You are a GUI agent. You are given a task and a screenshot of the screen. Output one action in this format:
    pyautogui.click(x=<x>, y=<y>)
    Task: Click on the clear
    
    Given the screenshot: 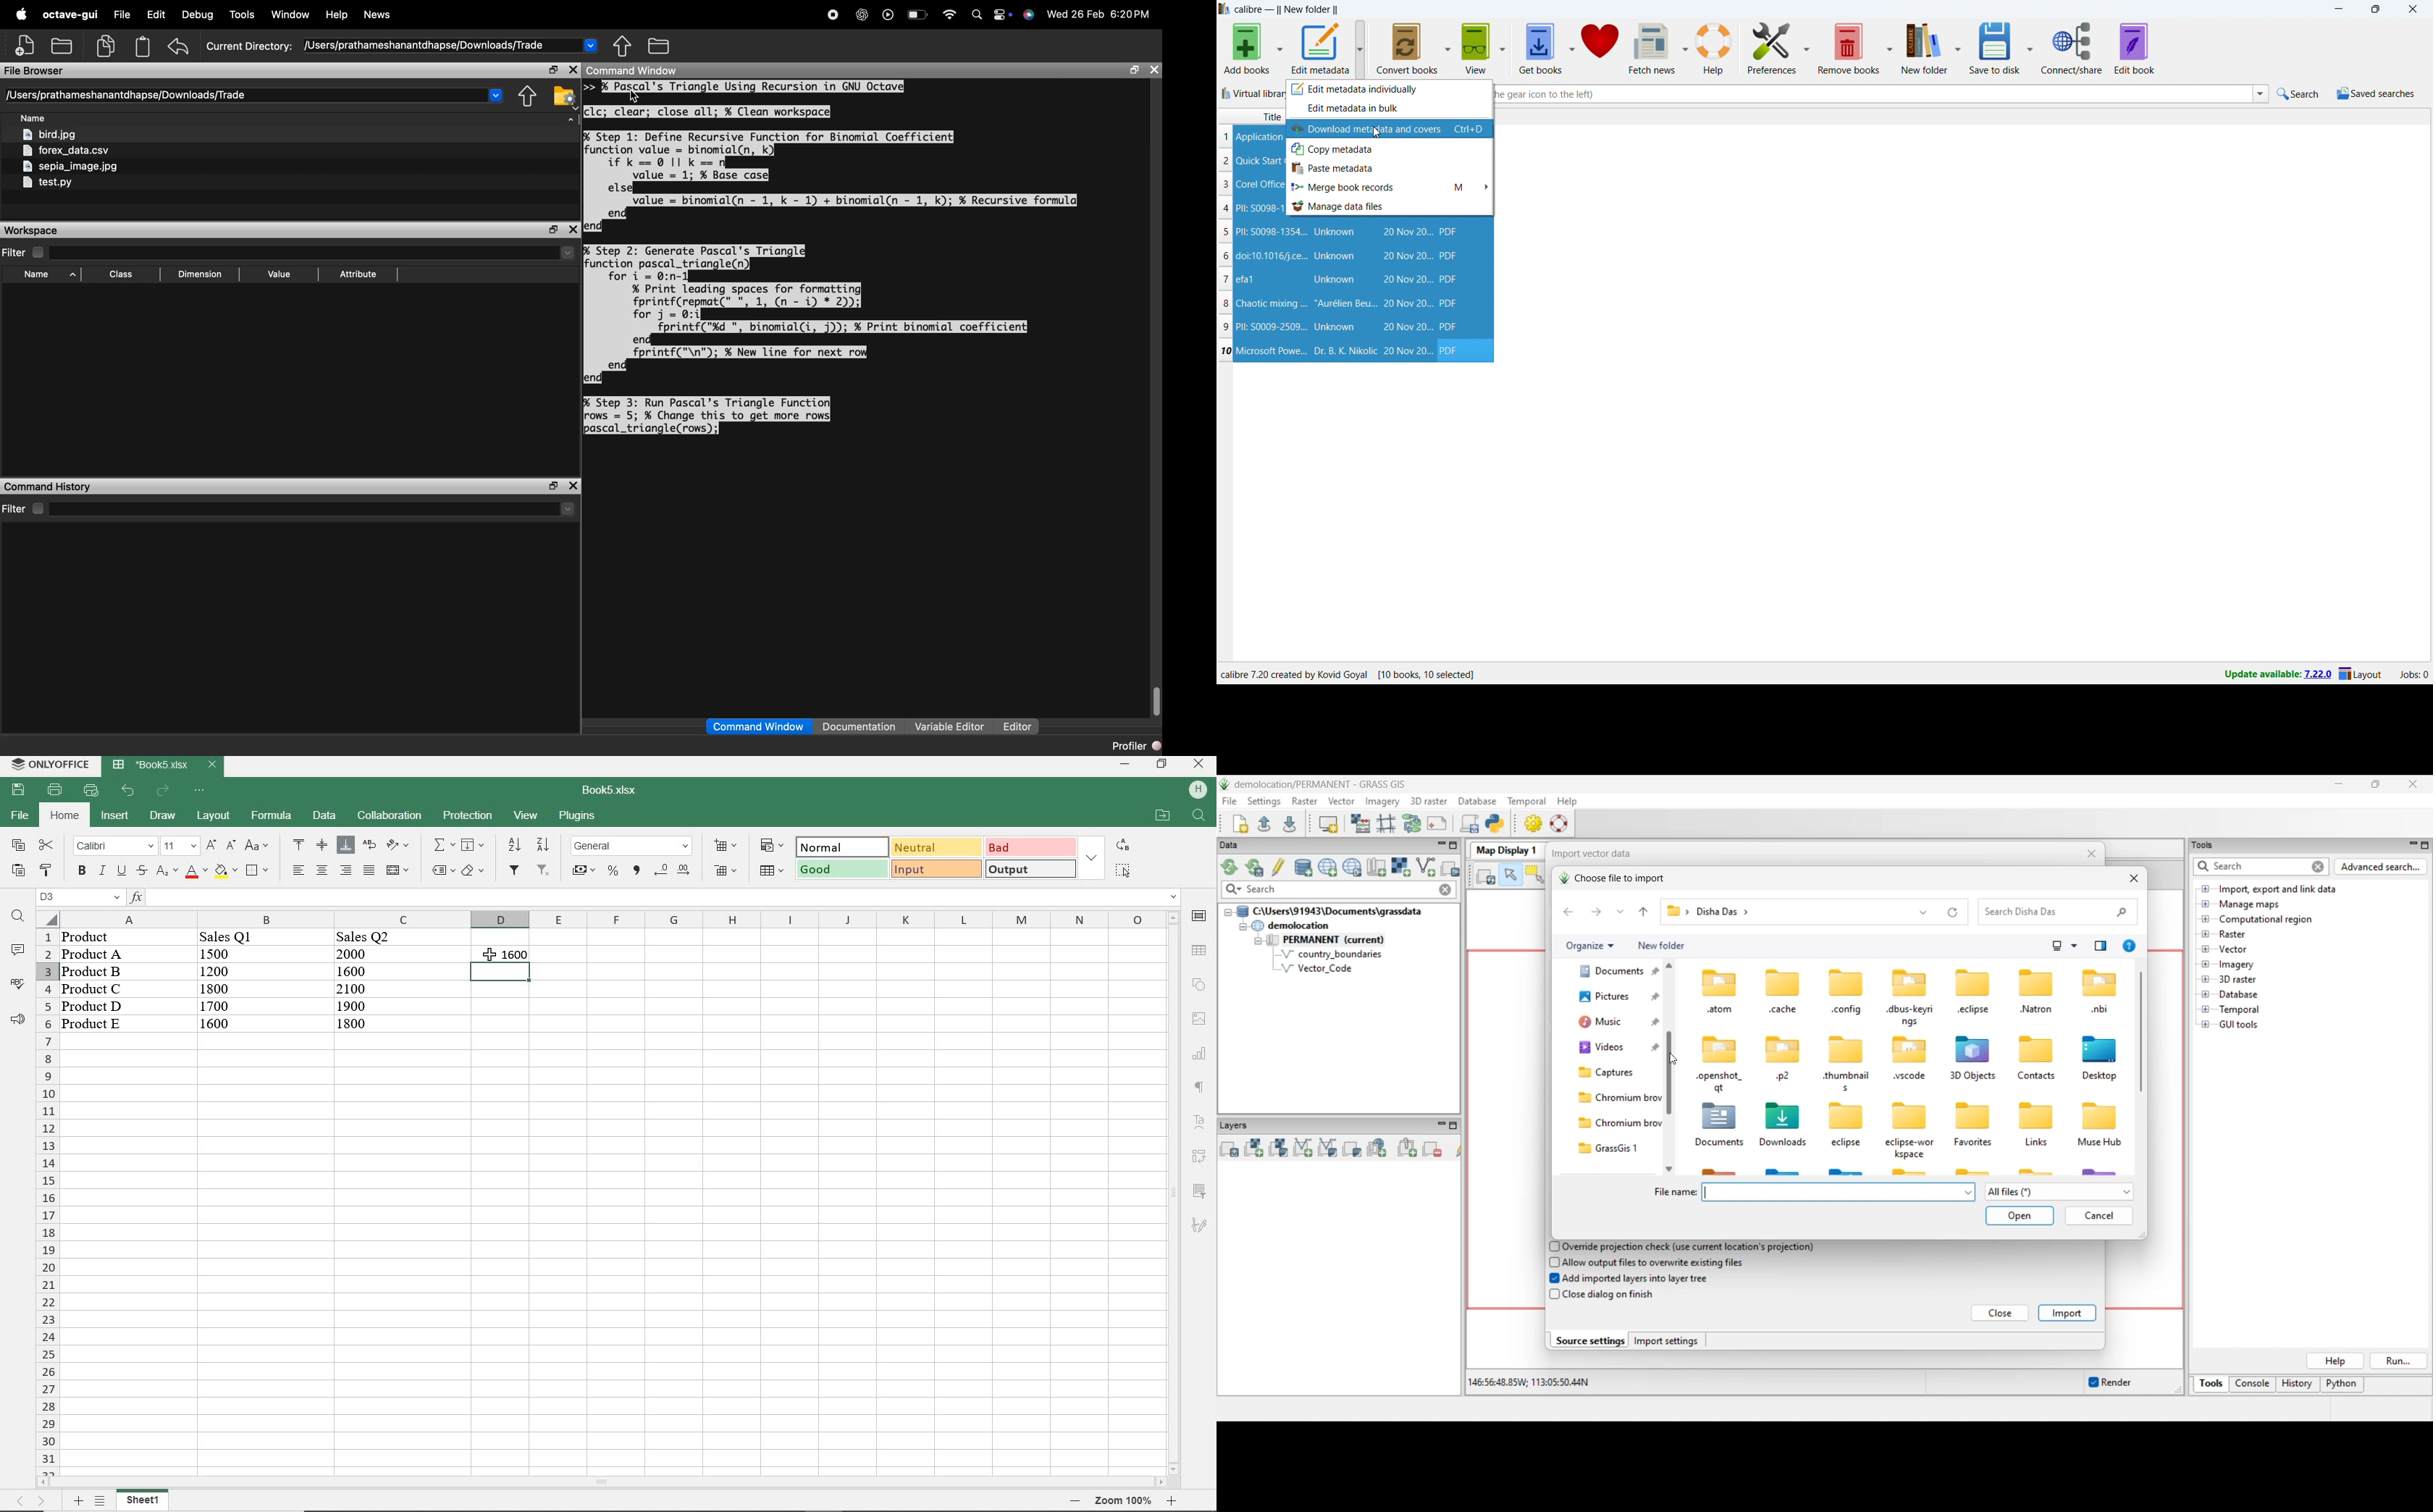 What is the action you would take?
    pyautogui.click(x=474, y=872)
    